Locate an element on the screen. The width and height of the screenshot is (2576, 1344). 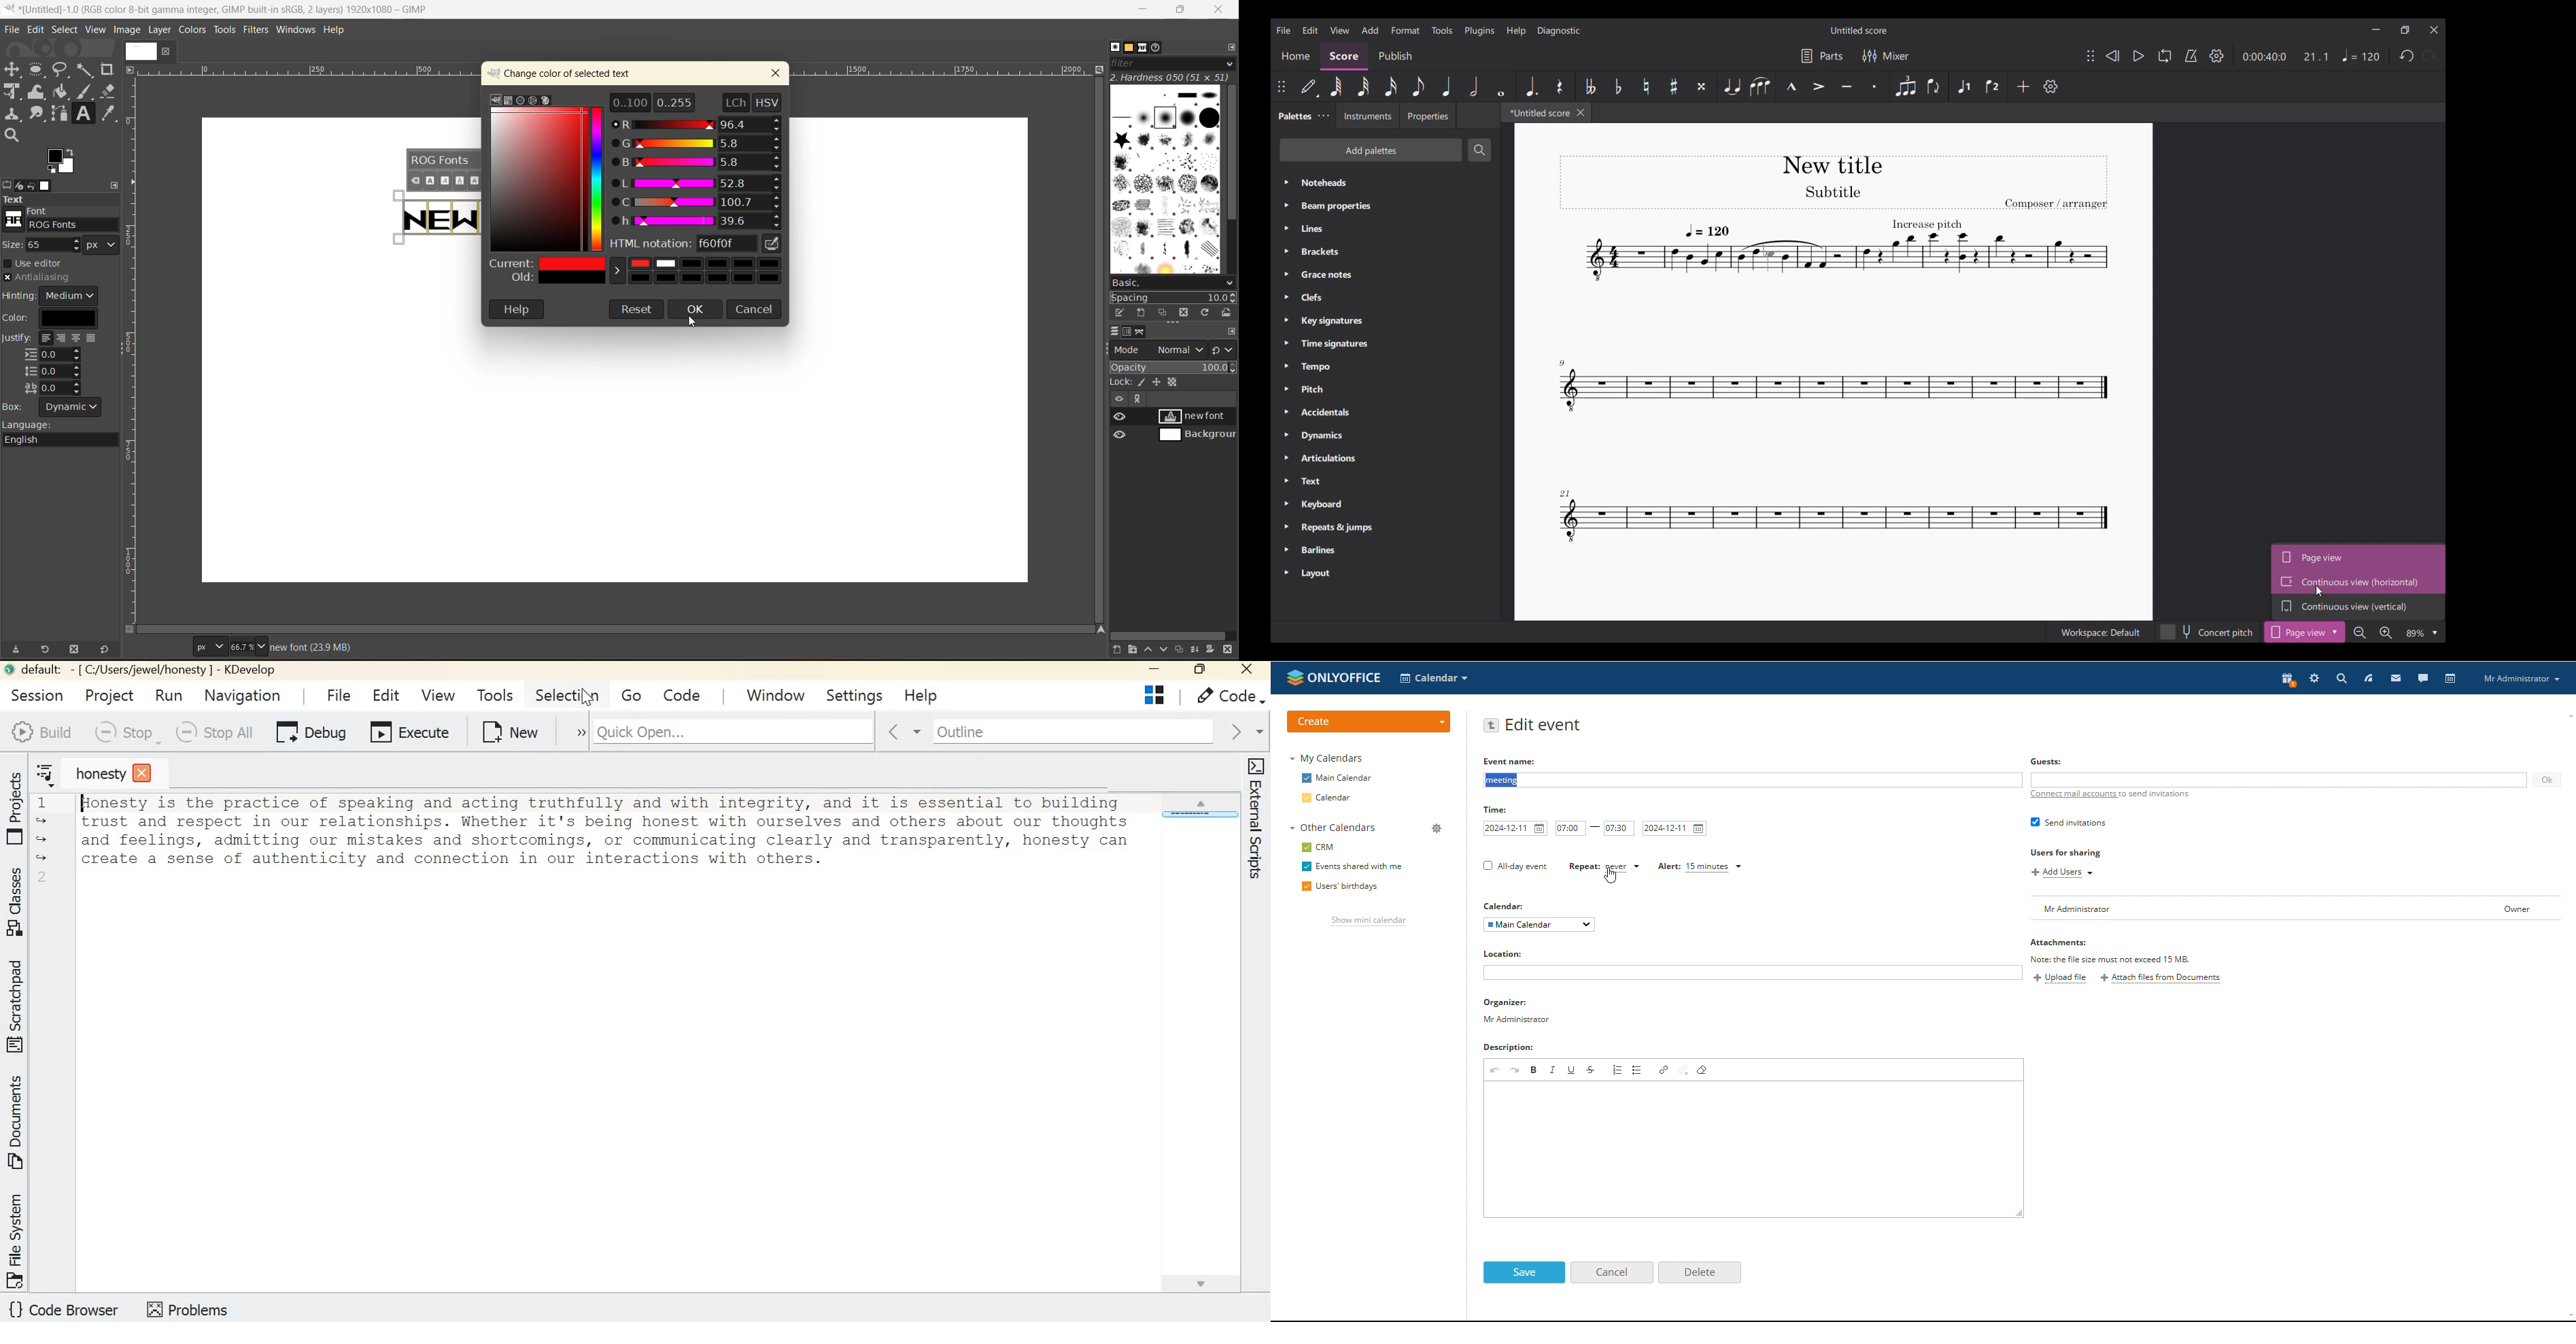
spacing is located at coordinates (1173, 298).